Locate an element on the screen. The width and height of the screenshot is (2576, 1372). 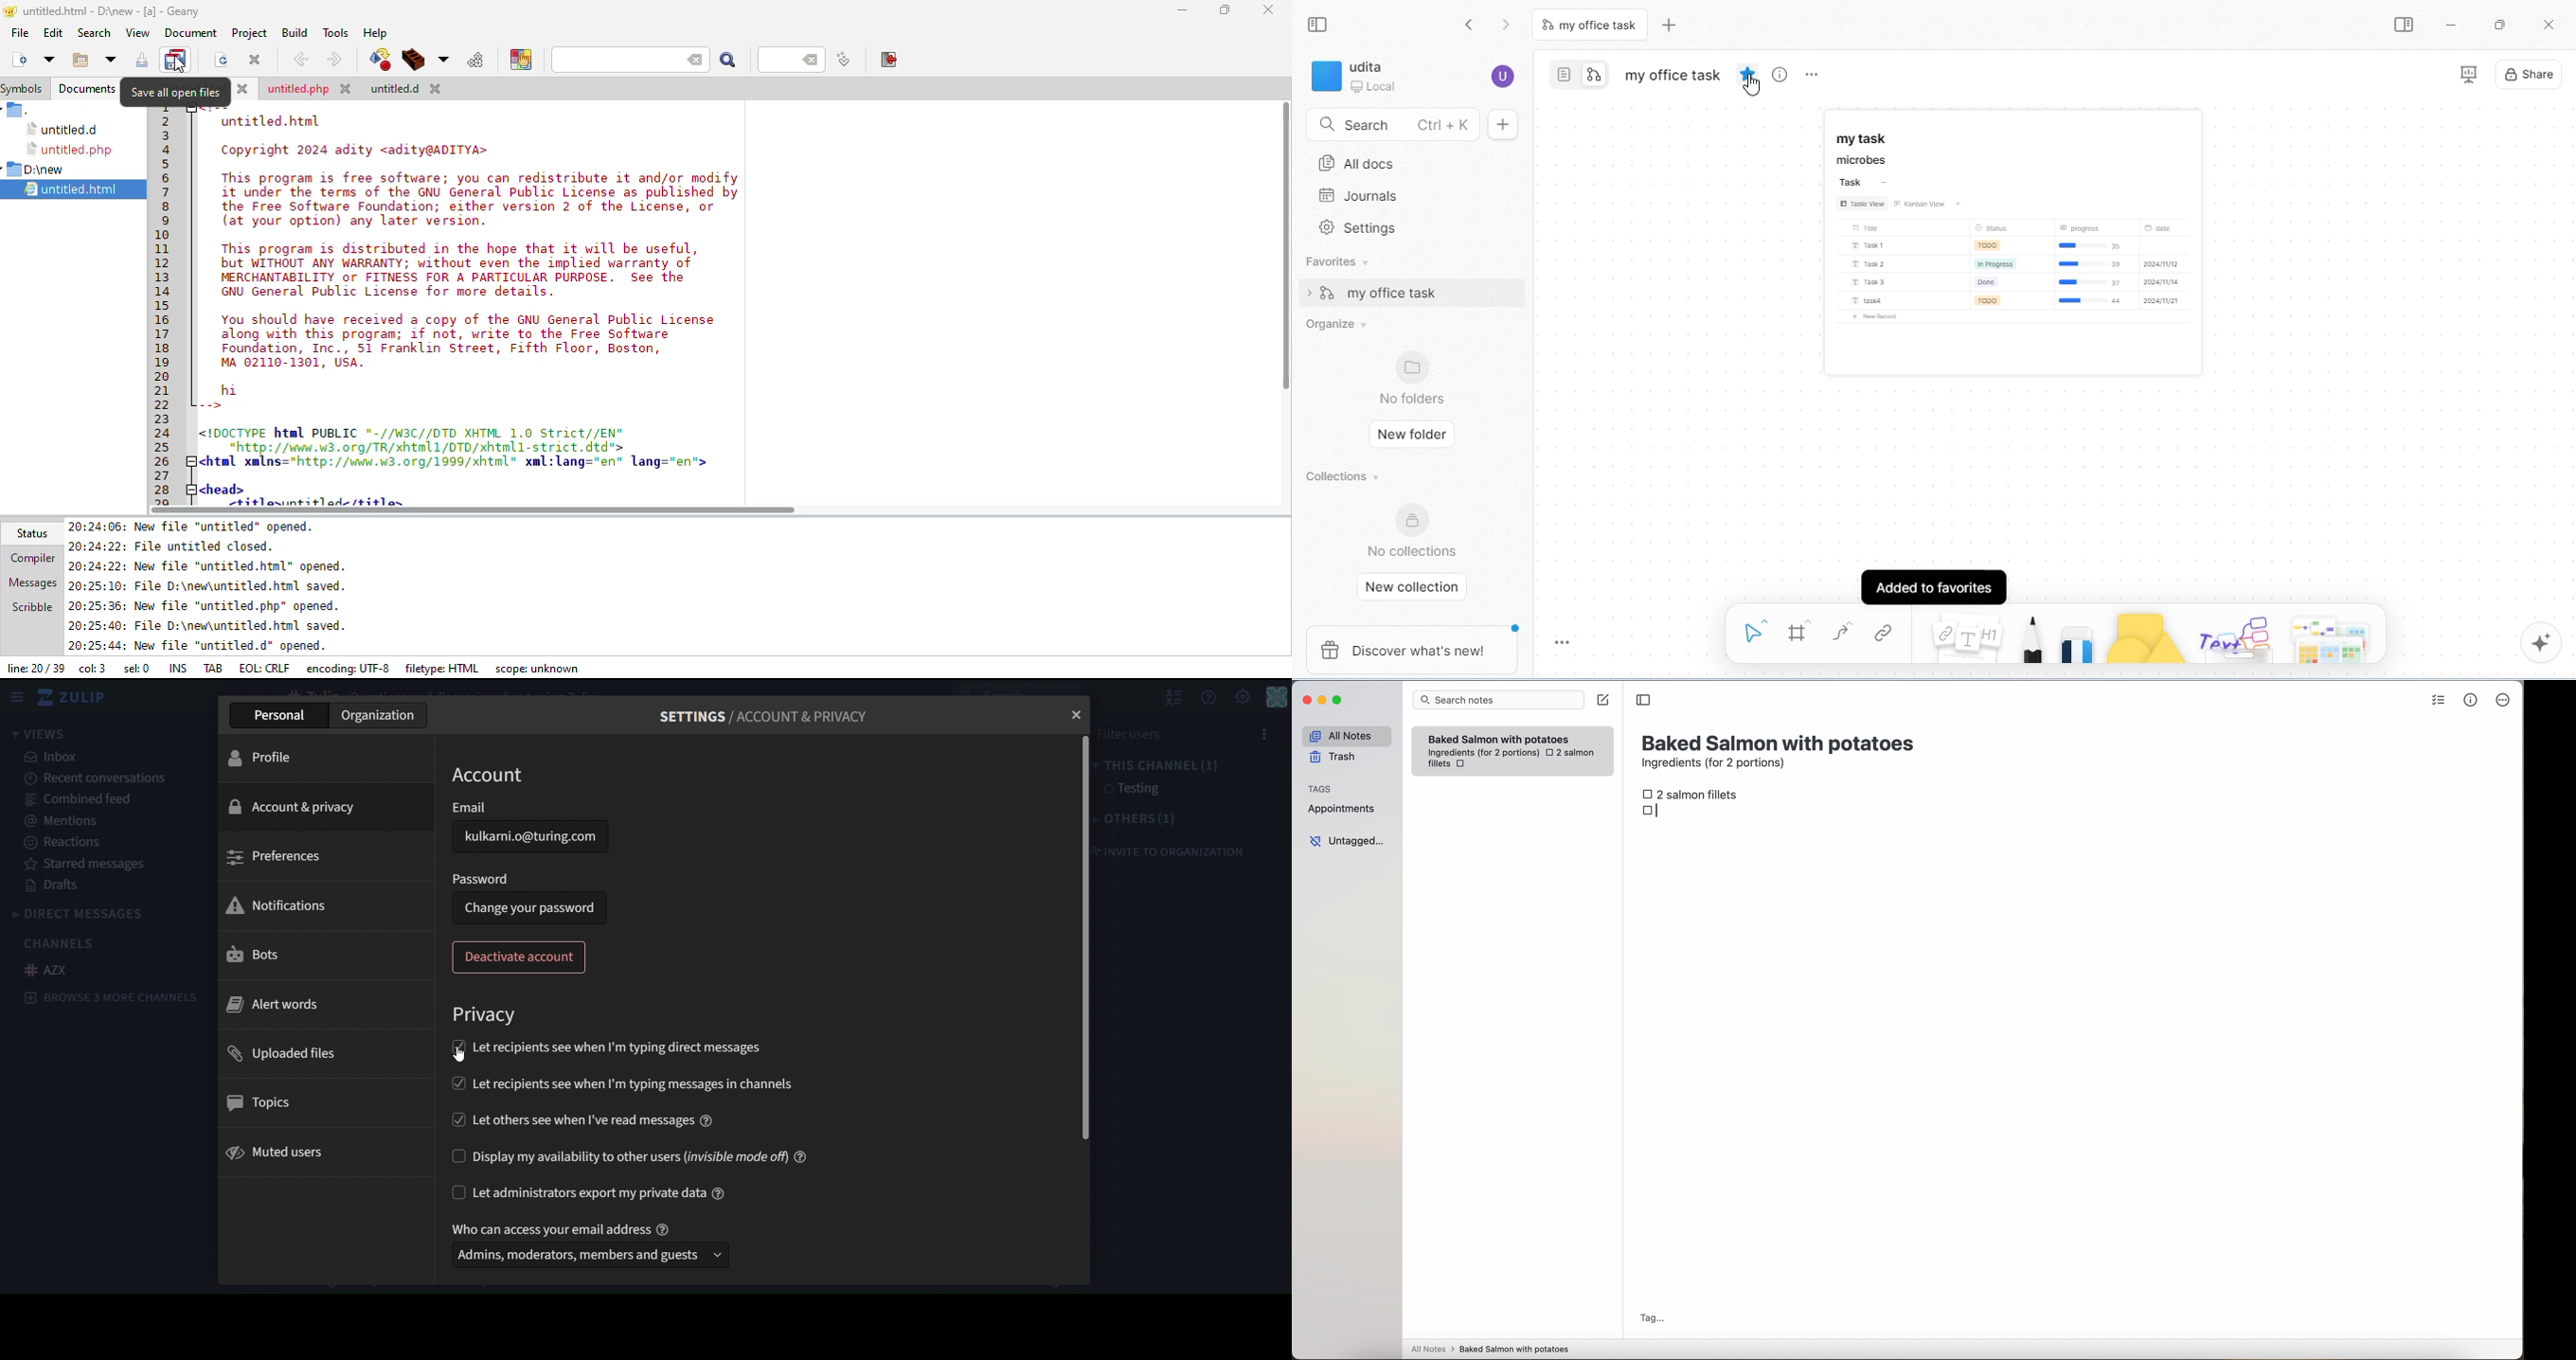
edgeless mode  is located at coordinates (1595, 74).